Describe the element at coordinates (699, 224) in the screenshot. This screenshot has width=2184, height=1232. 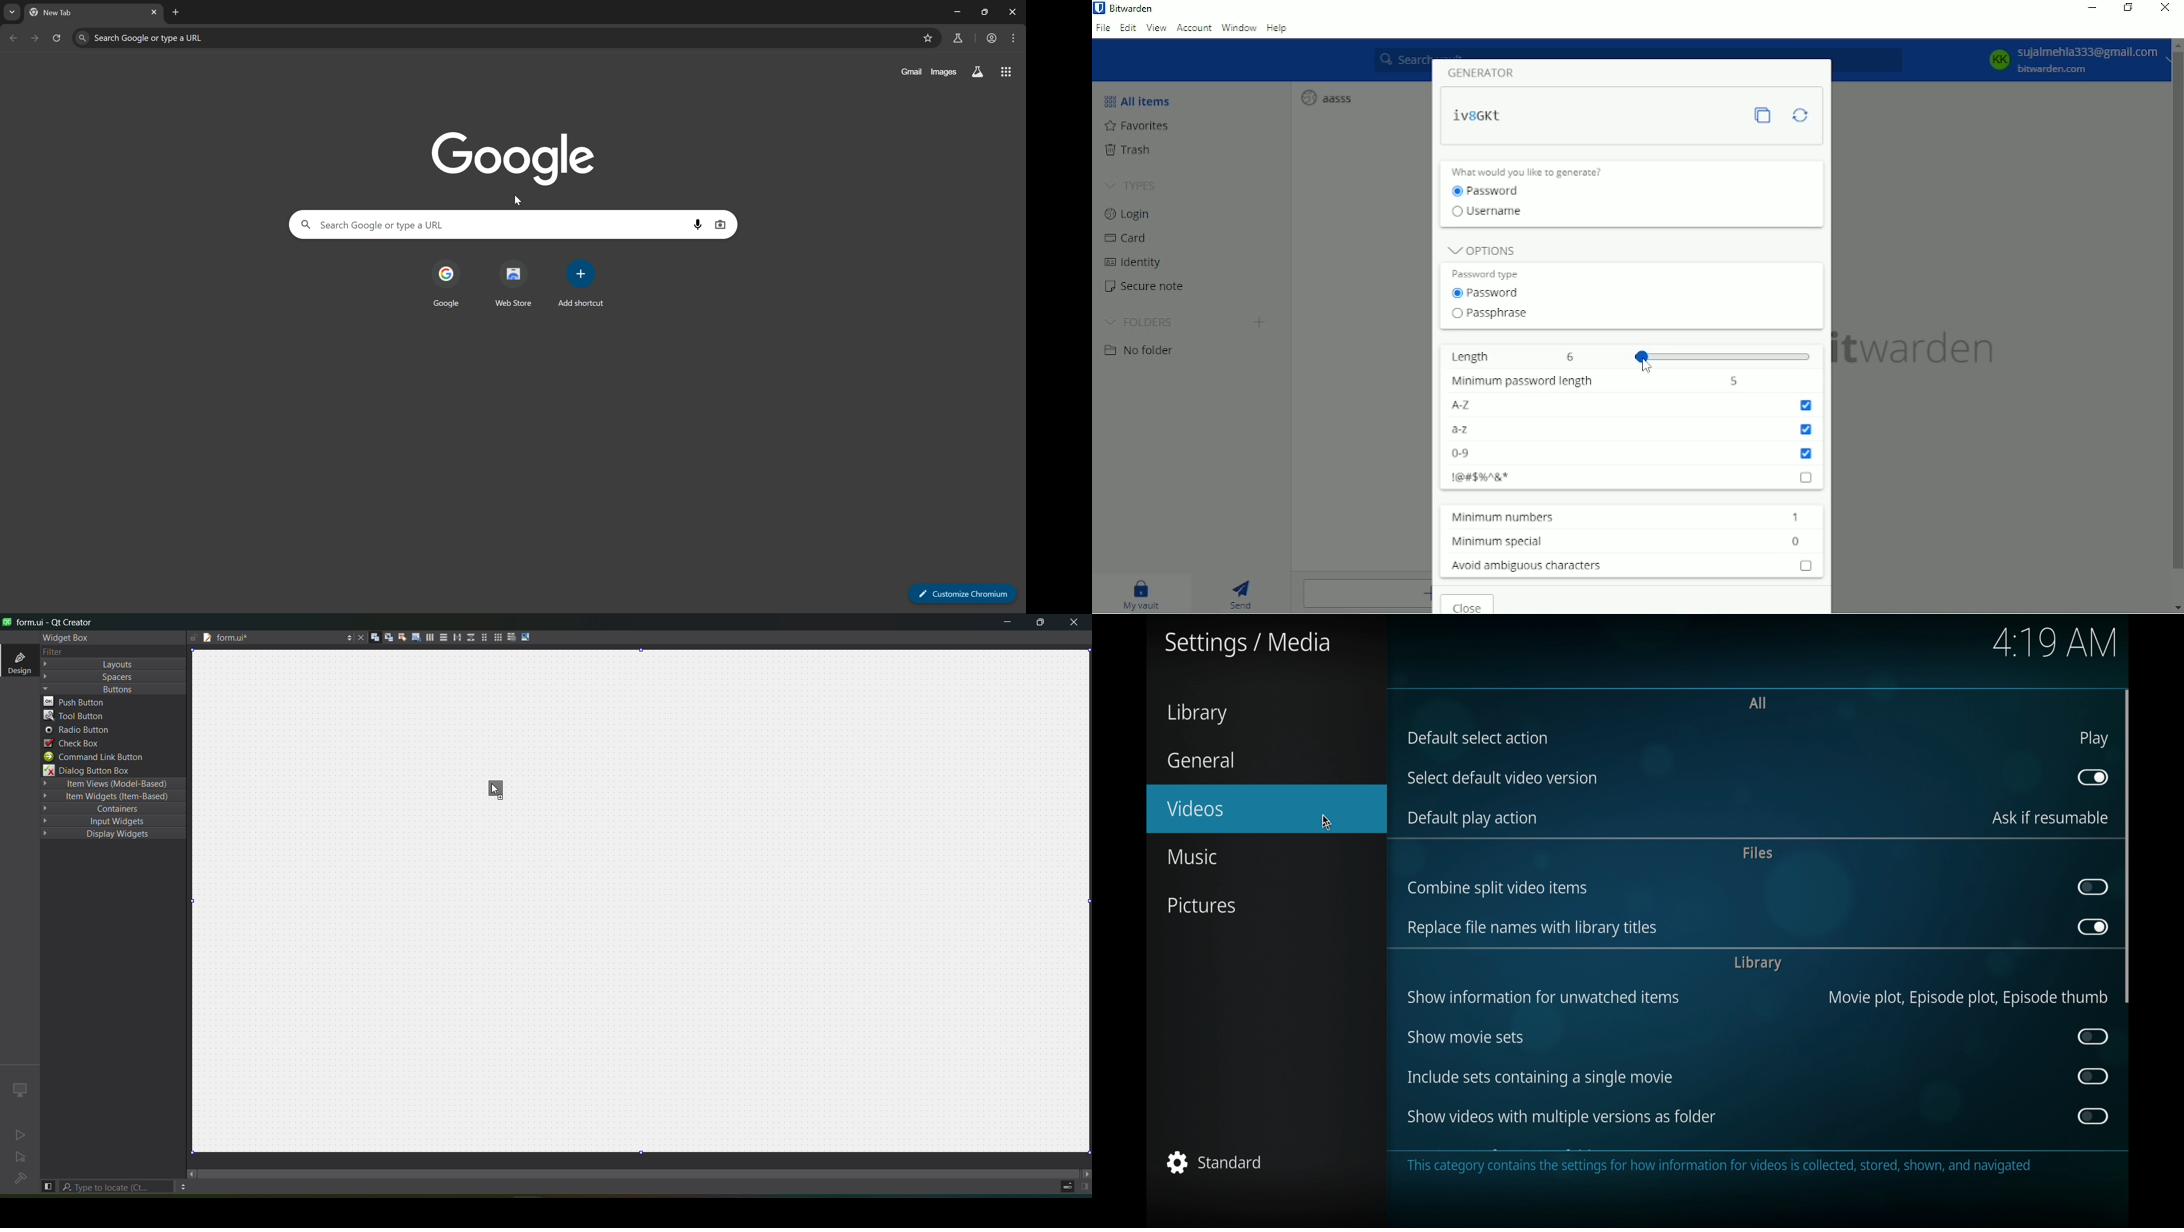
I see `search by voice` at that location.